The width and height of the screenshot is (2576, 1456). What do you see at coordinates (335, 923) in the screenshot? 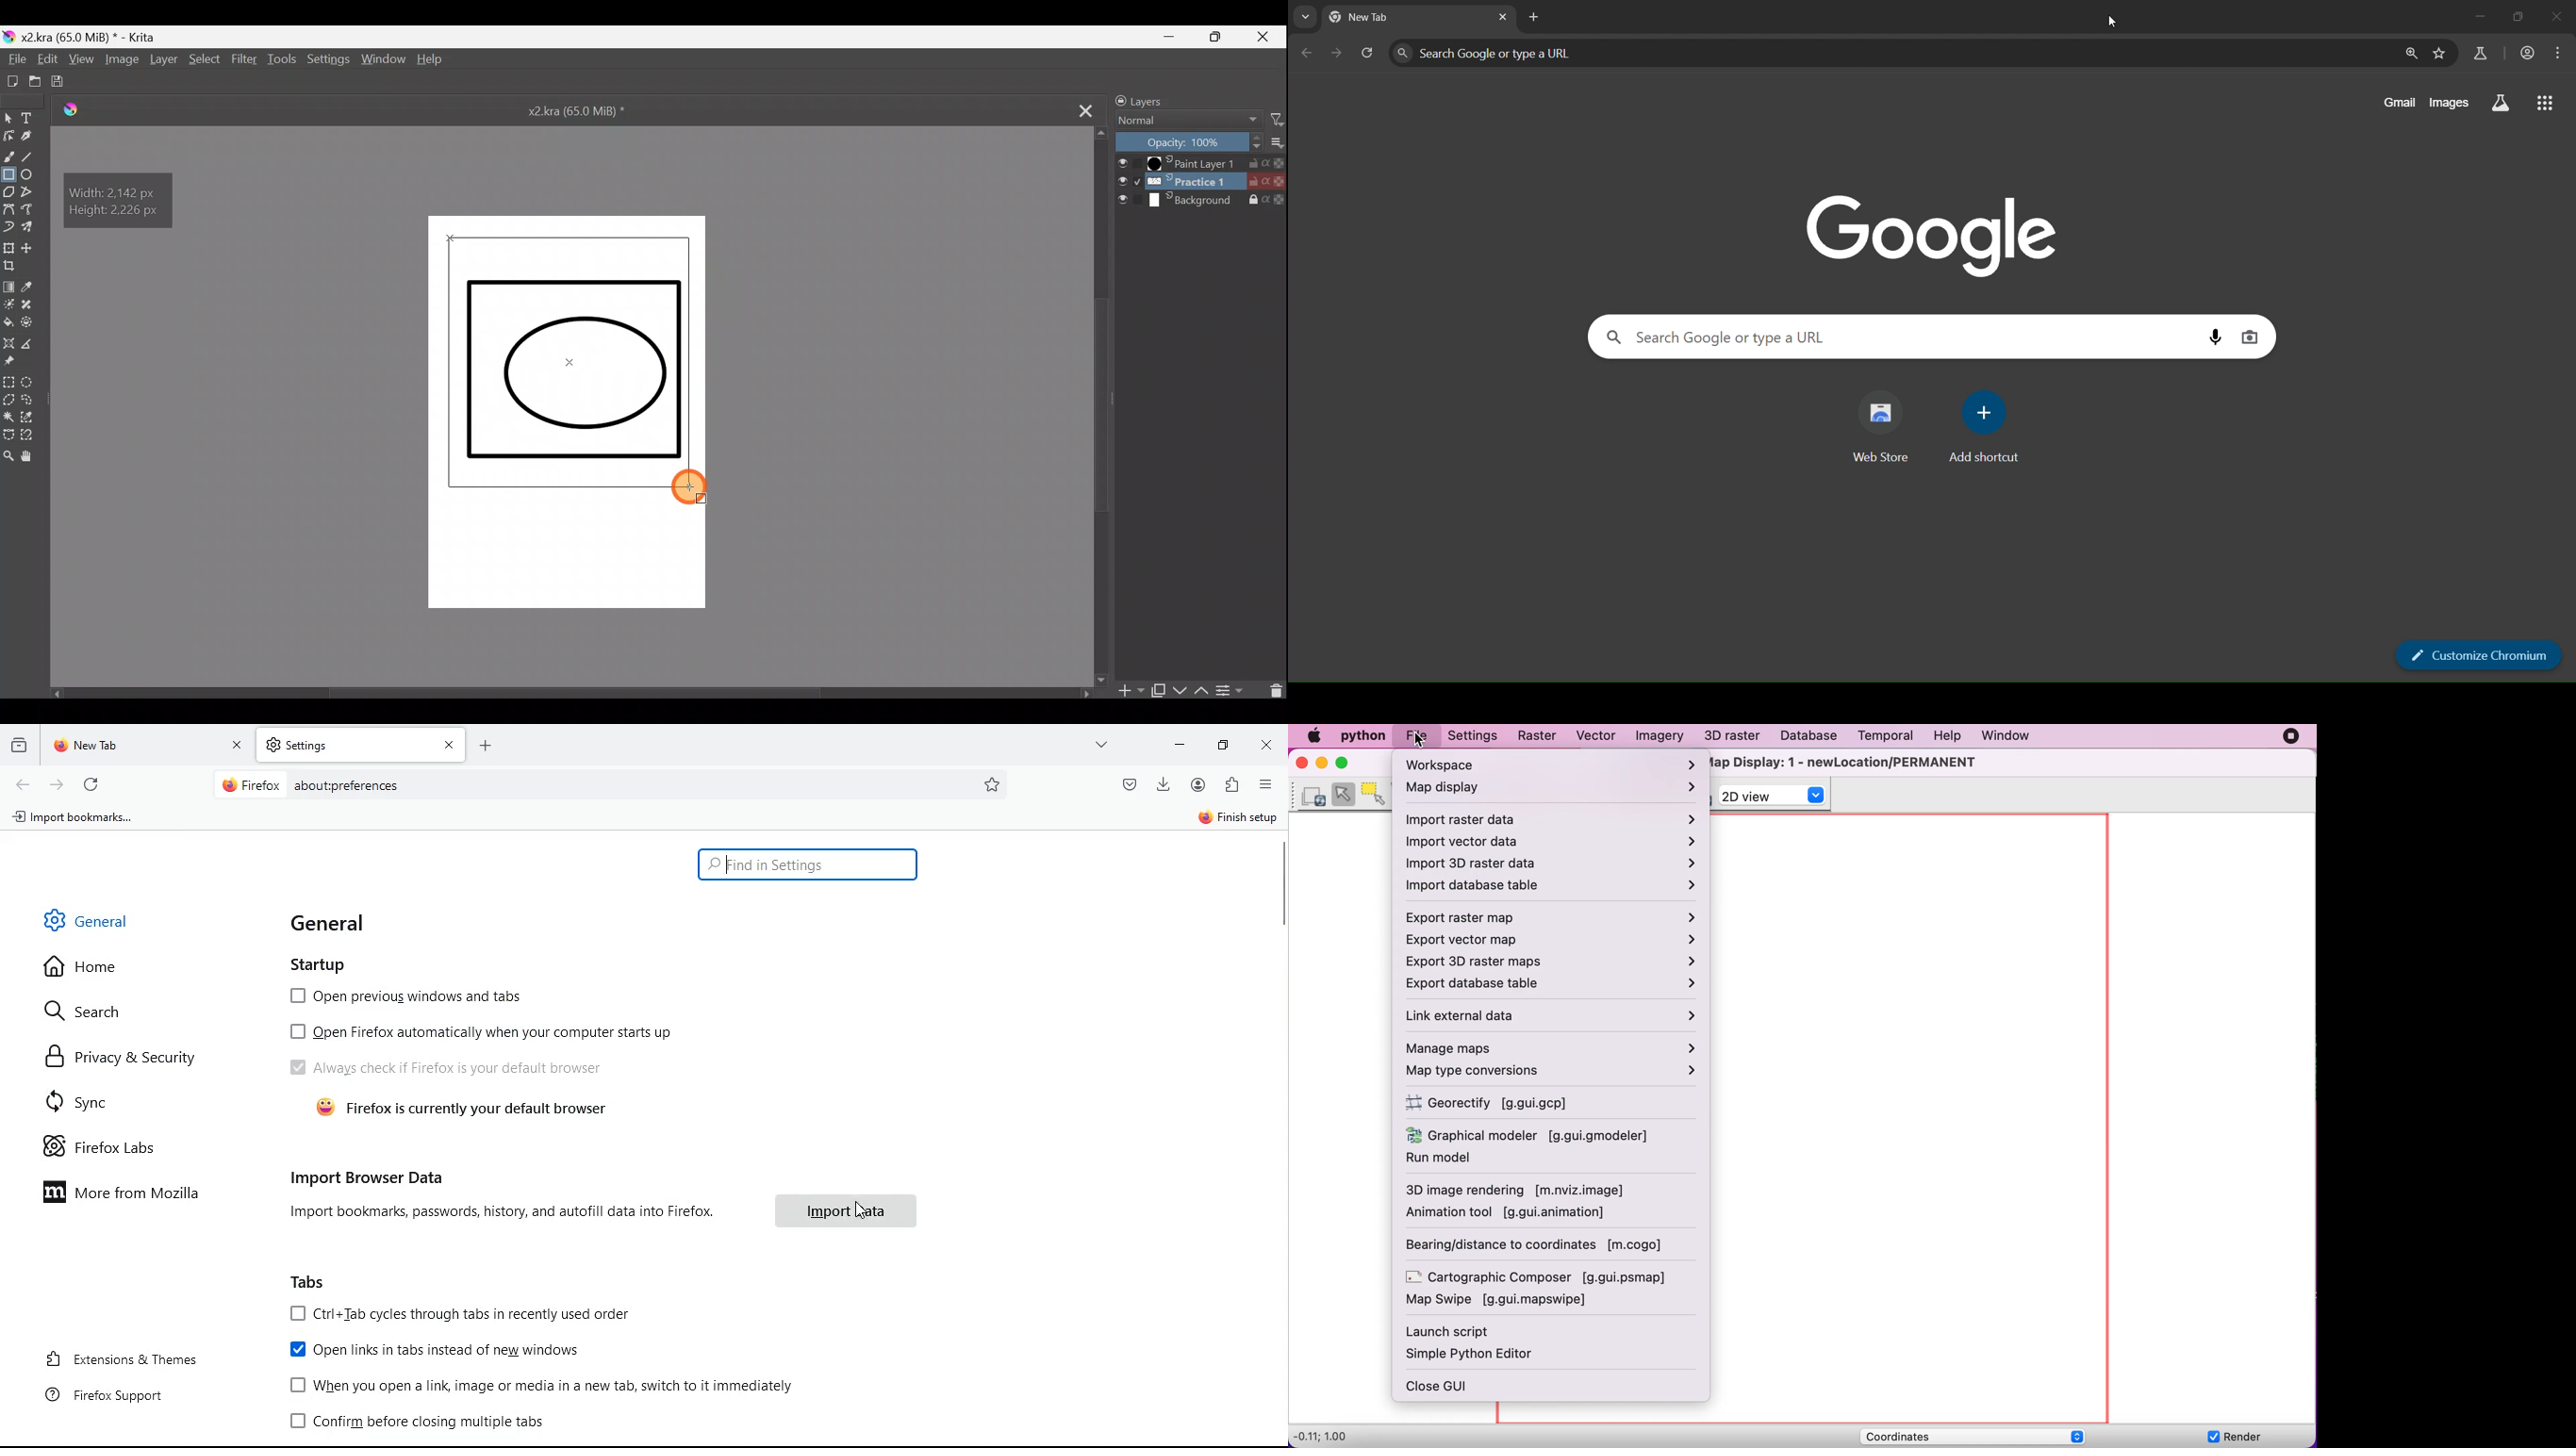
I see `general` at bounding box center [335, 923].